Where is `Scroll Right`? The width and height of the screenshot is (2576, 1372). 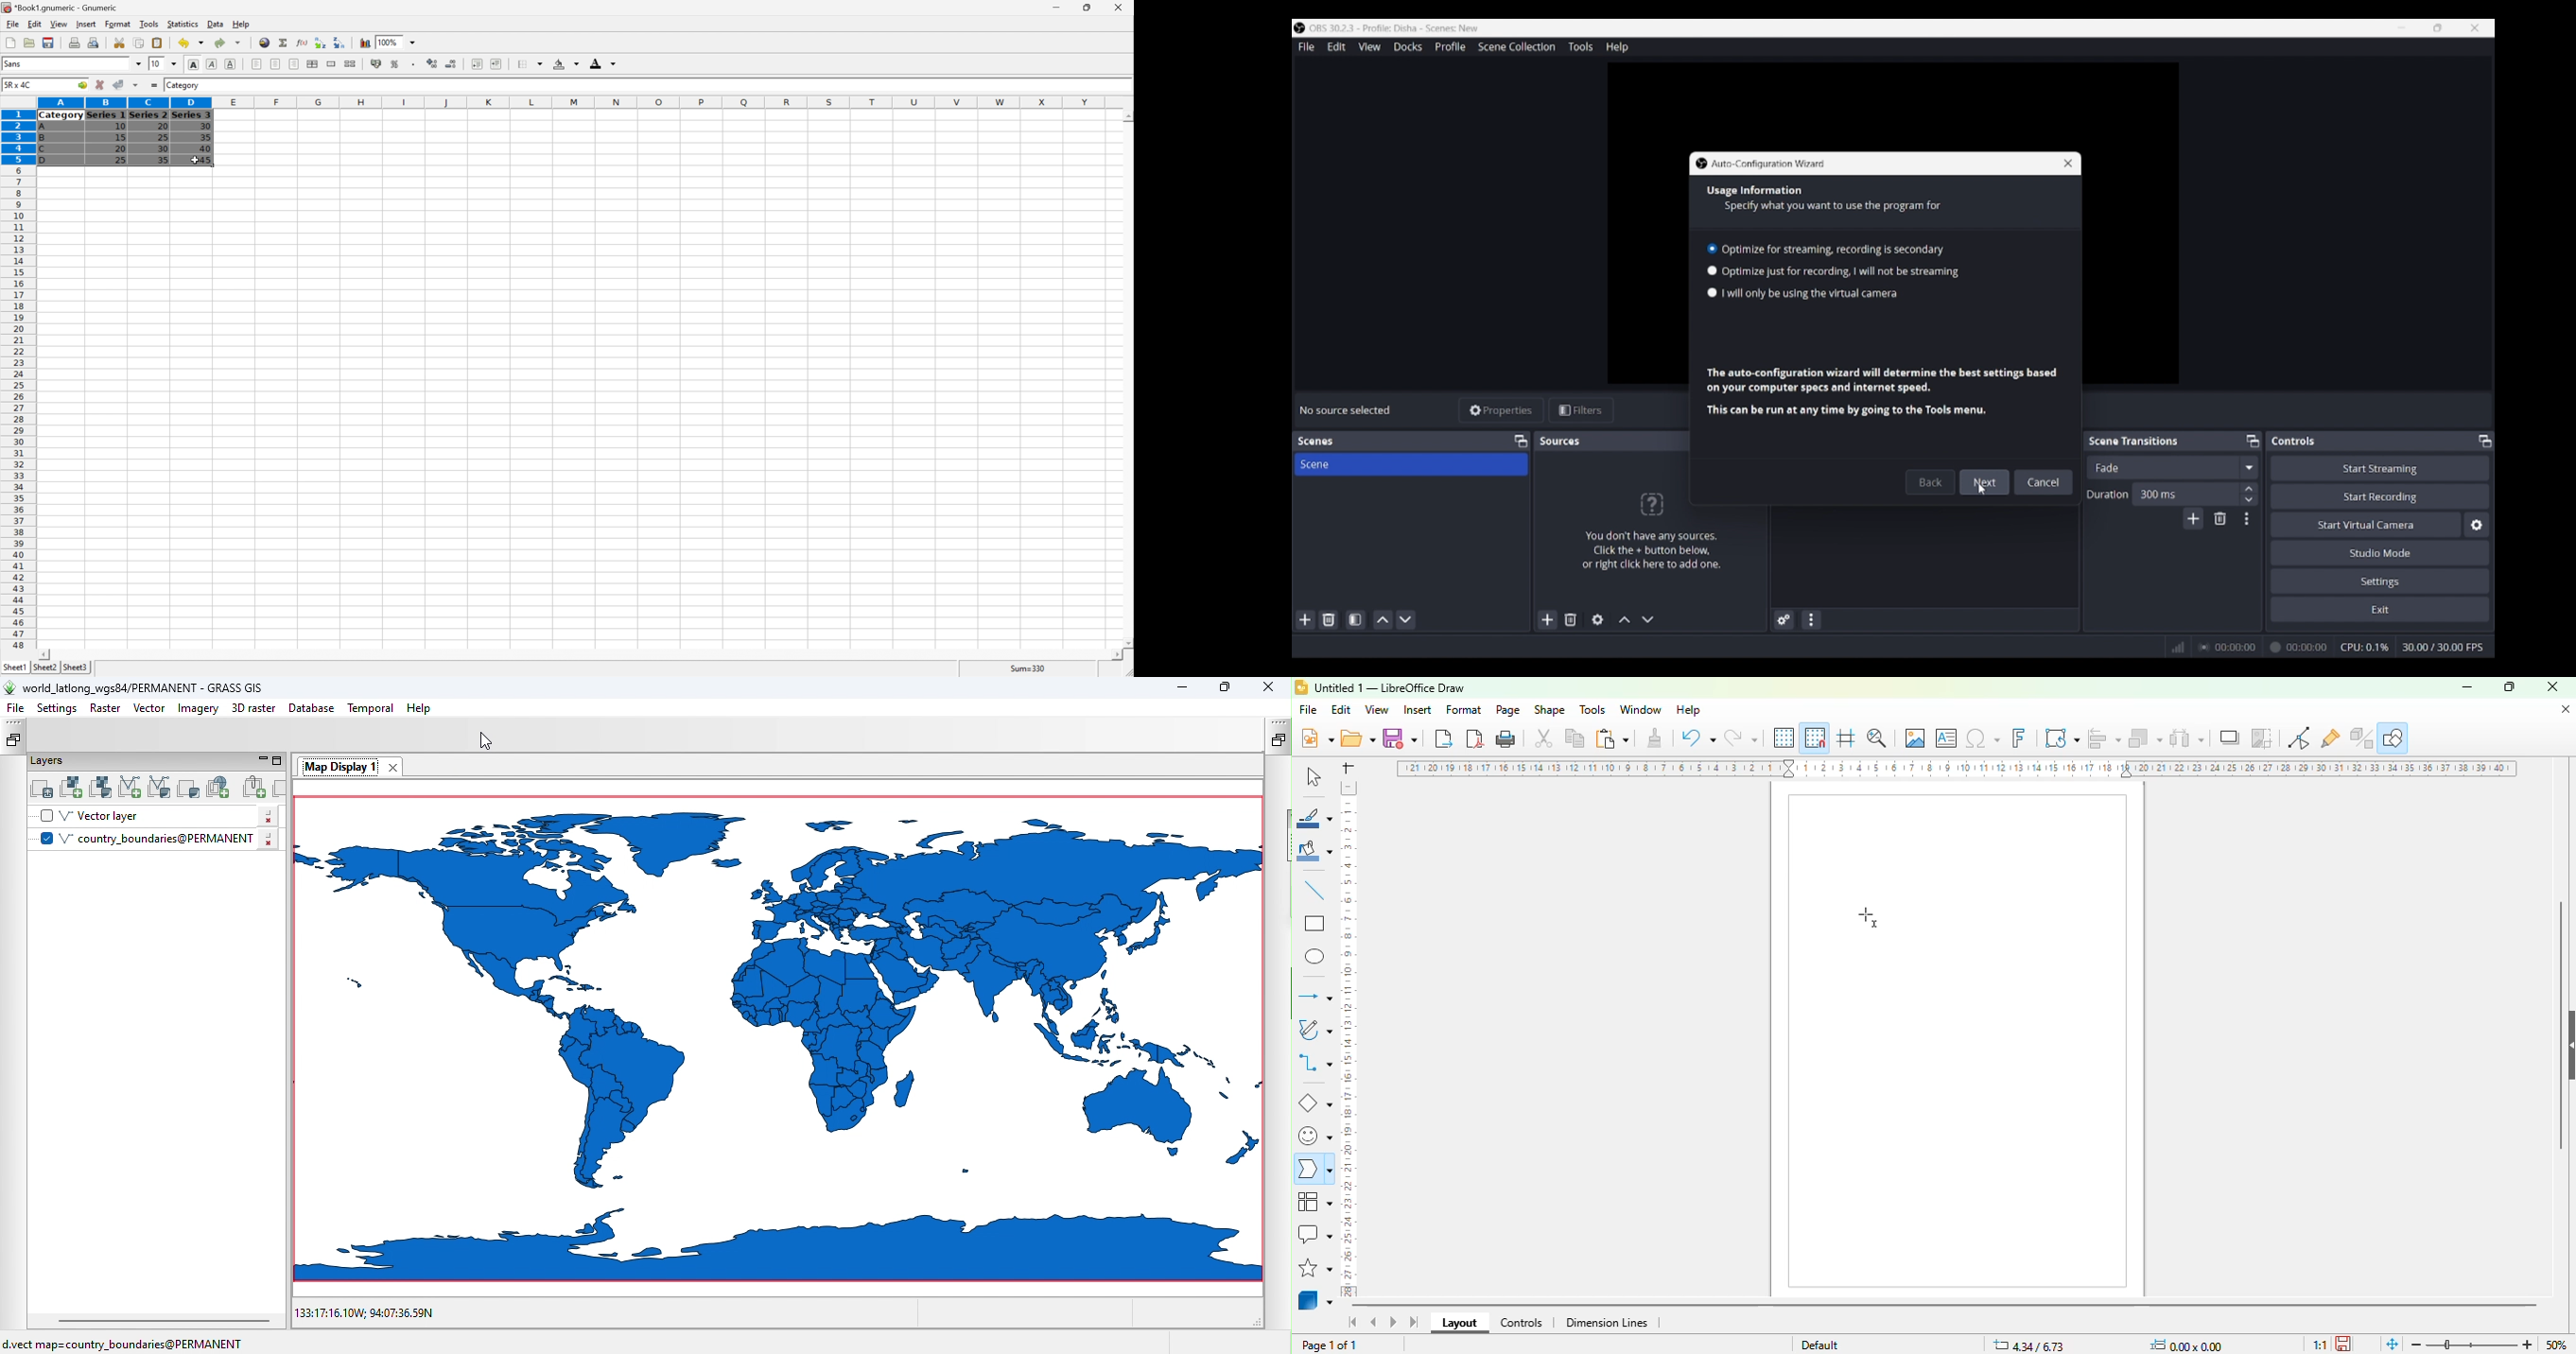 Scroll Right is located at coordinates (1114, 656).